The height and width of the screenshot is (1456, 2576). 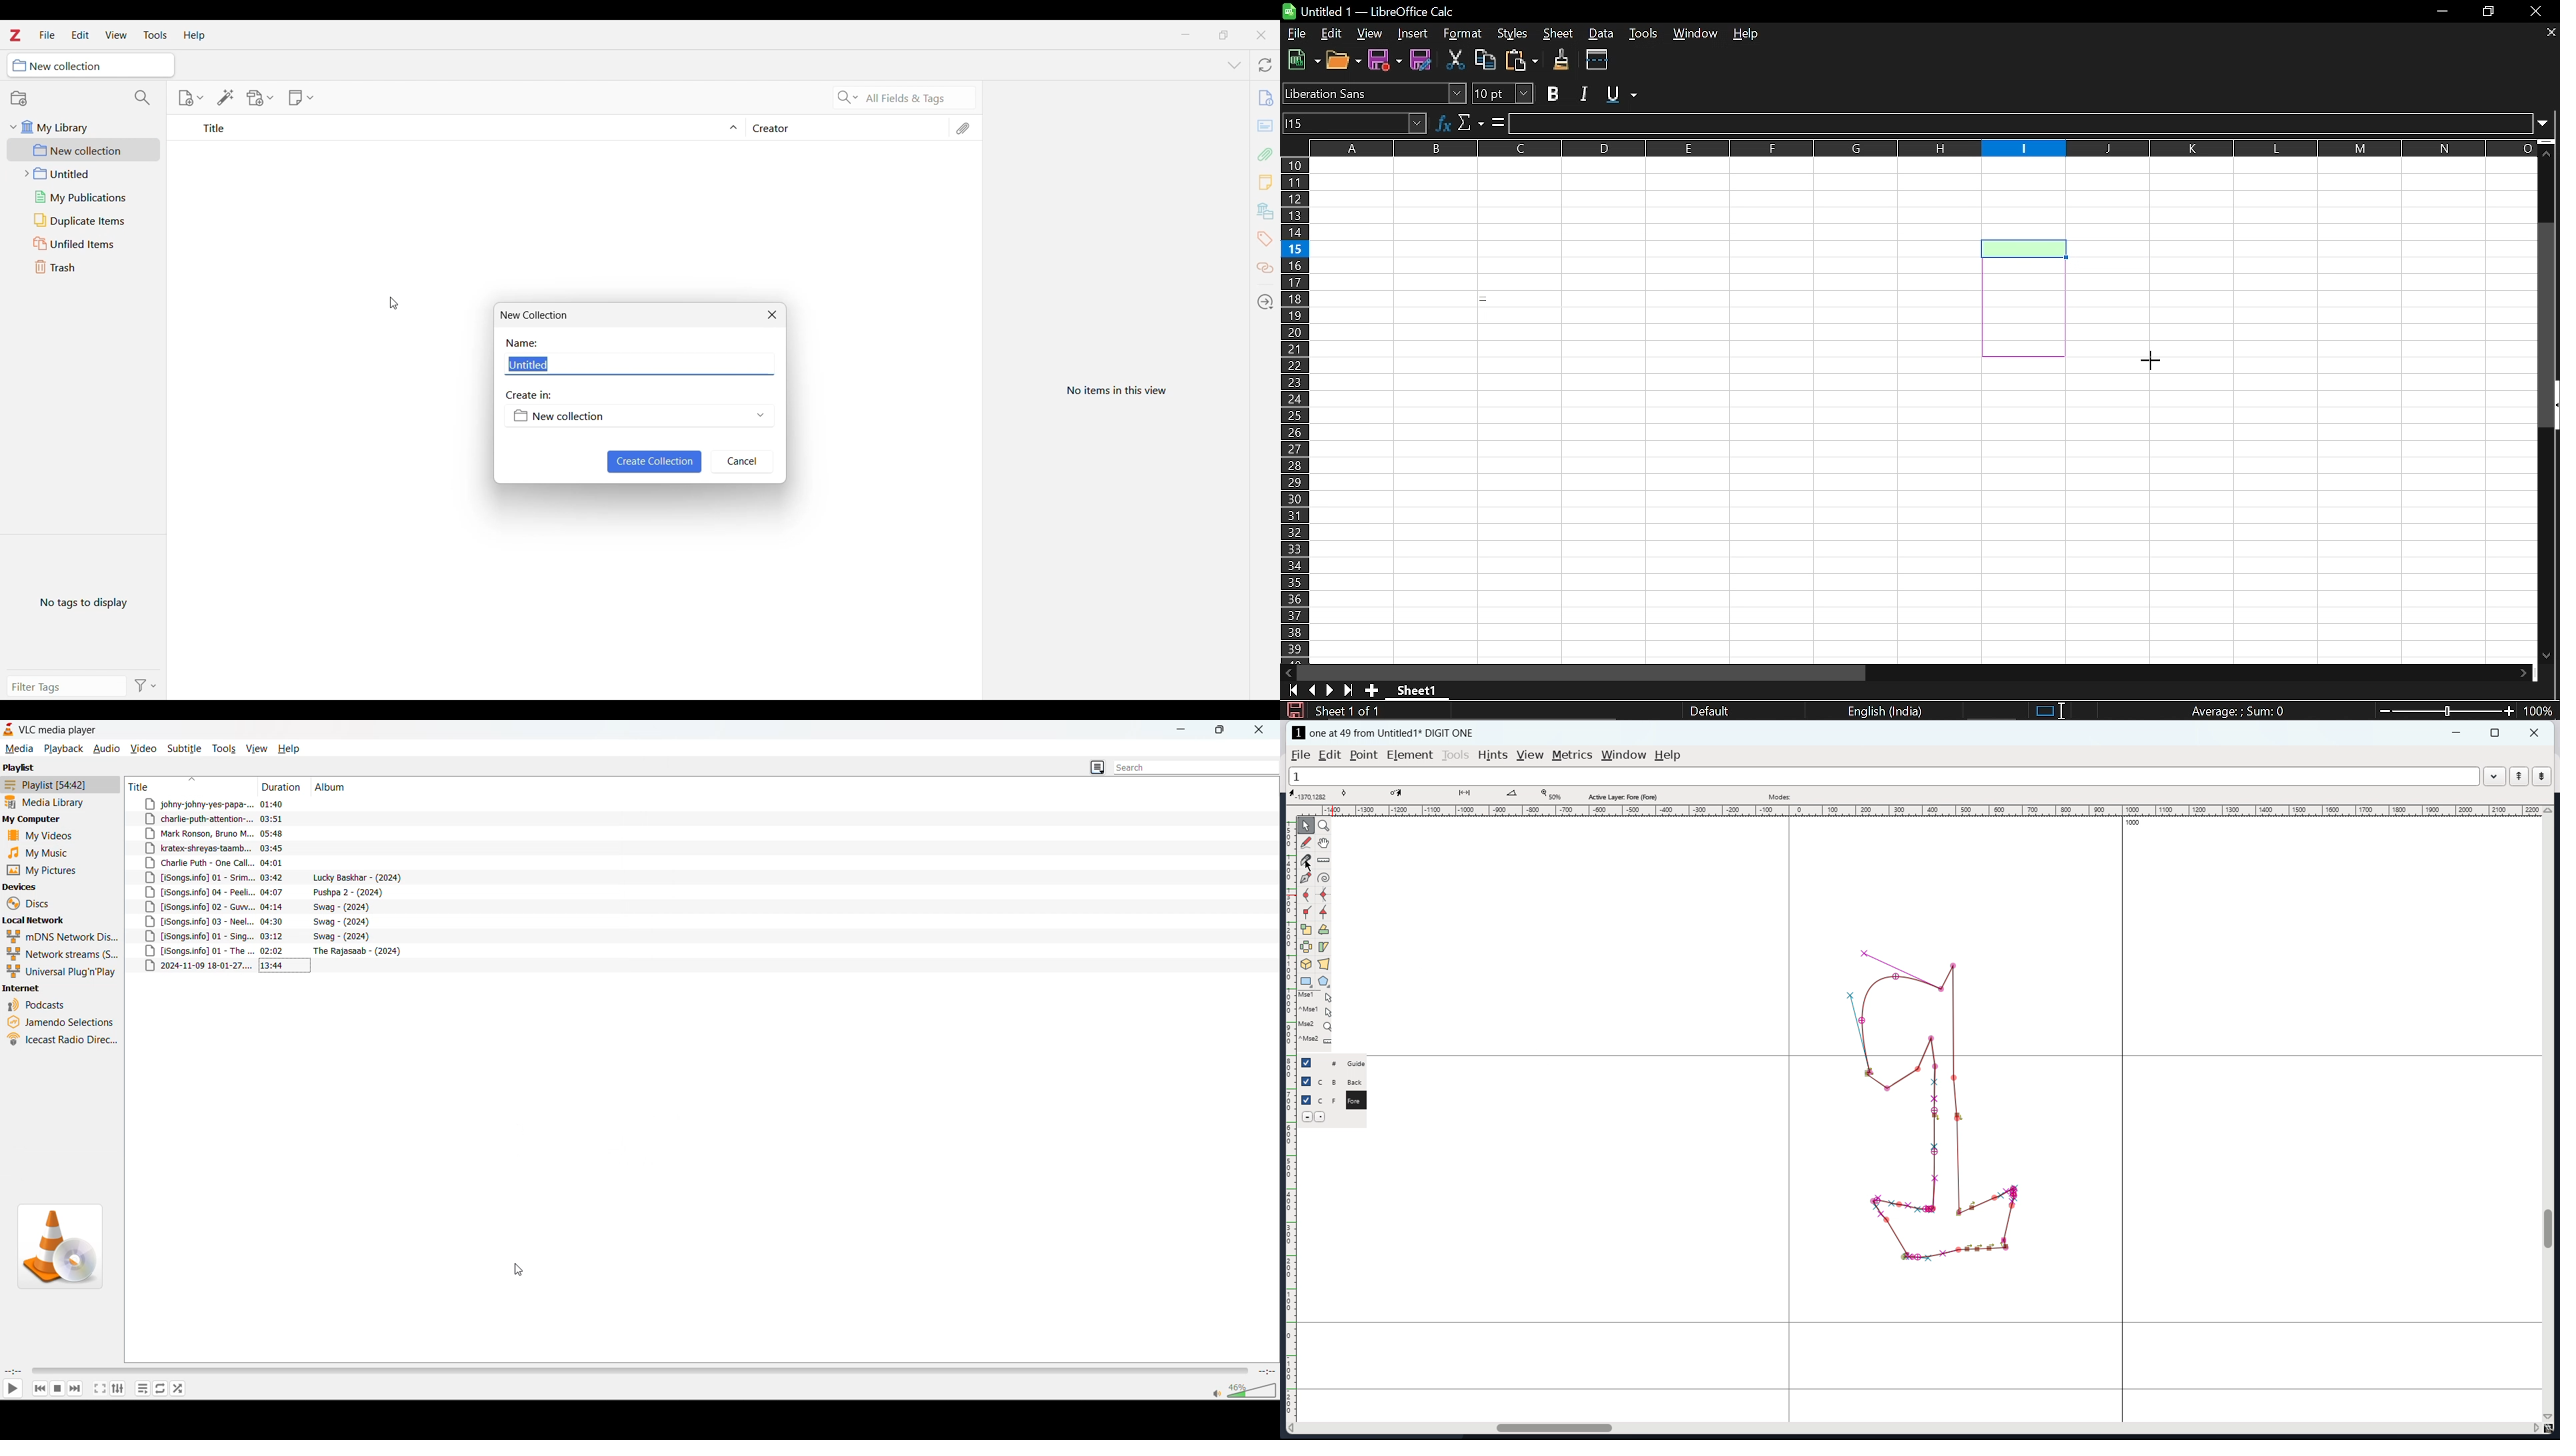 I want to click on stop, so click(x=59, y=1388).